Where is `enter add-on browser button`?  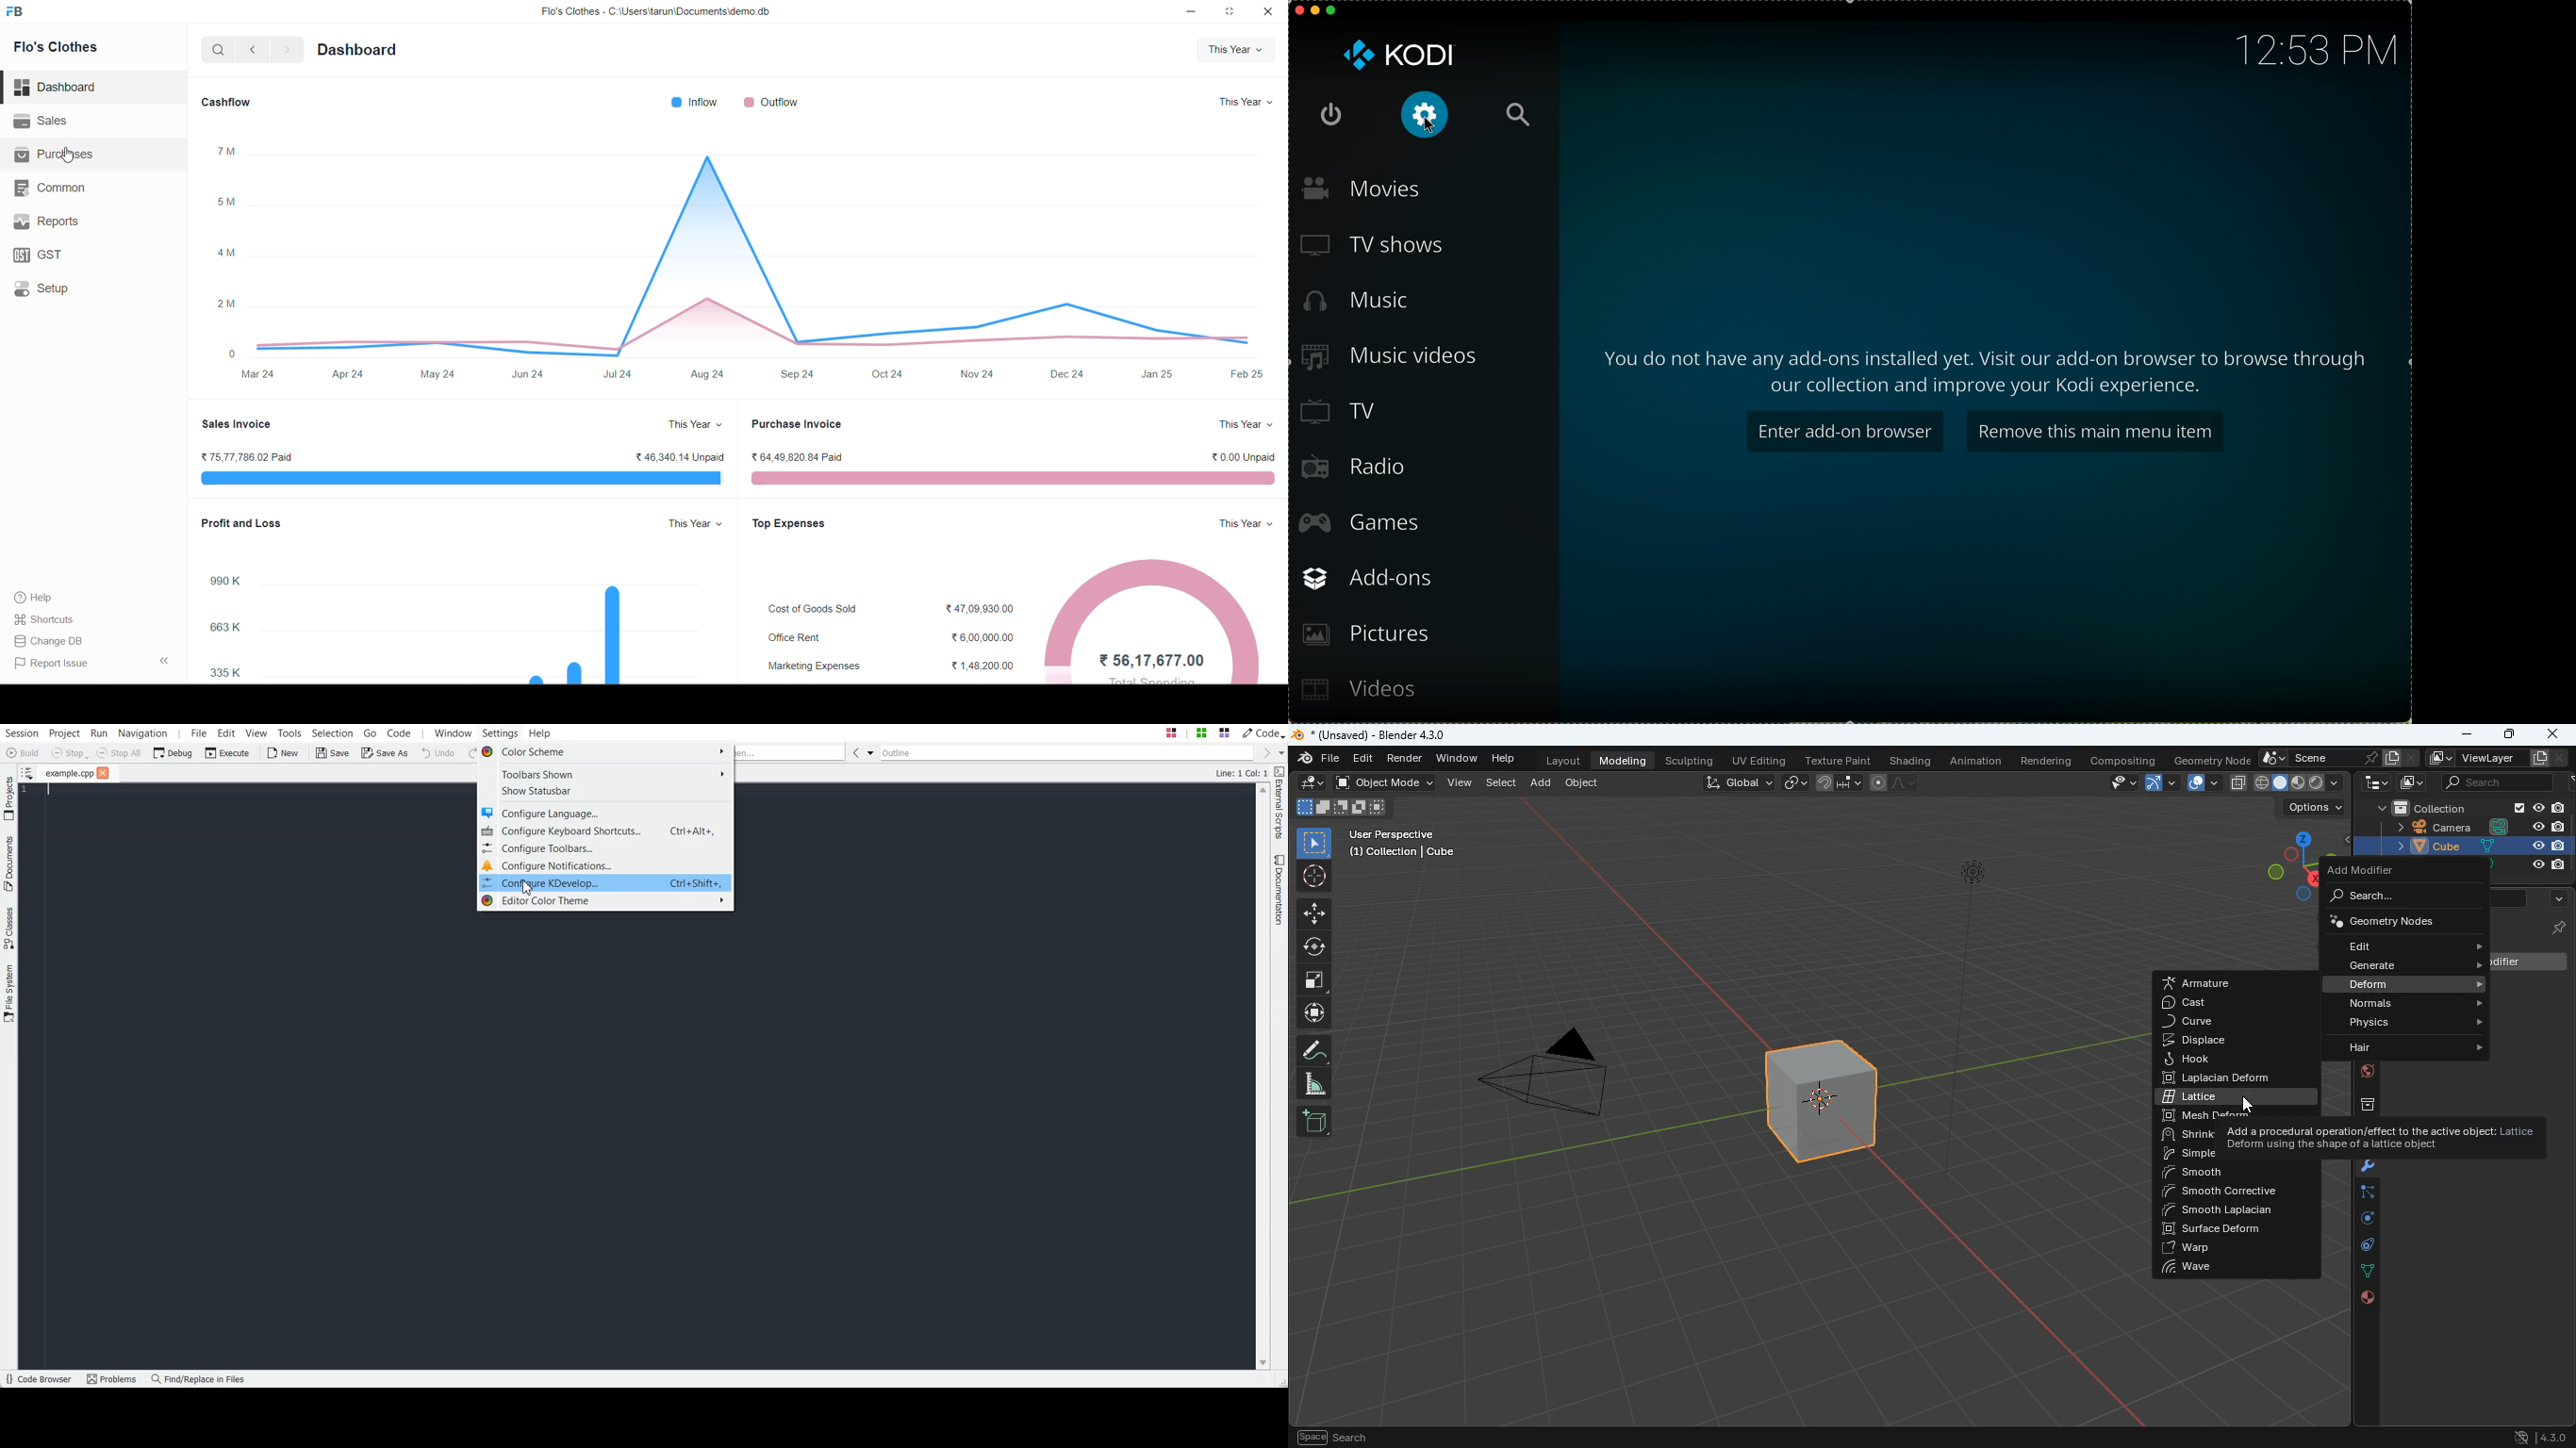
enter add-on browser button is located at coordinates (1843, 432).